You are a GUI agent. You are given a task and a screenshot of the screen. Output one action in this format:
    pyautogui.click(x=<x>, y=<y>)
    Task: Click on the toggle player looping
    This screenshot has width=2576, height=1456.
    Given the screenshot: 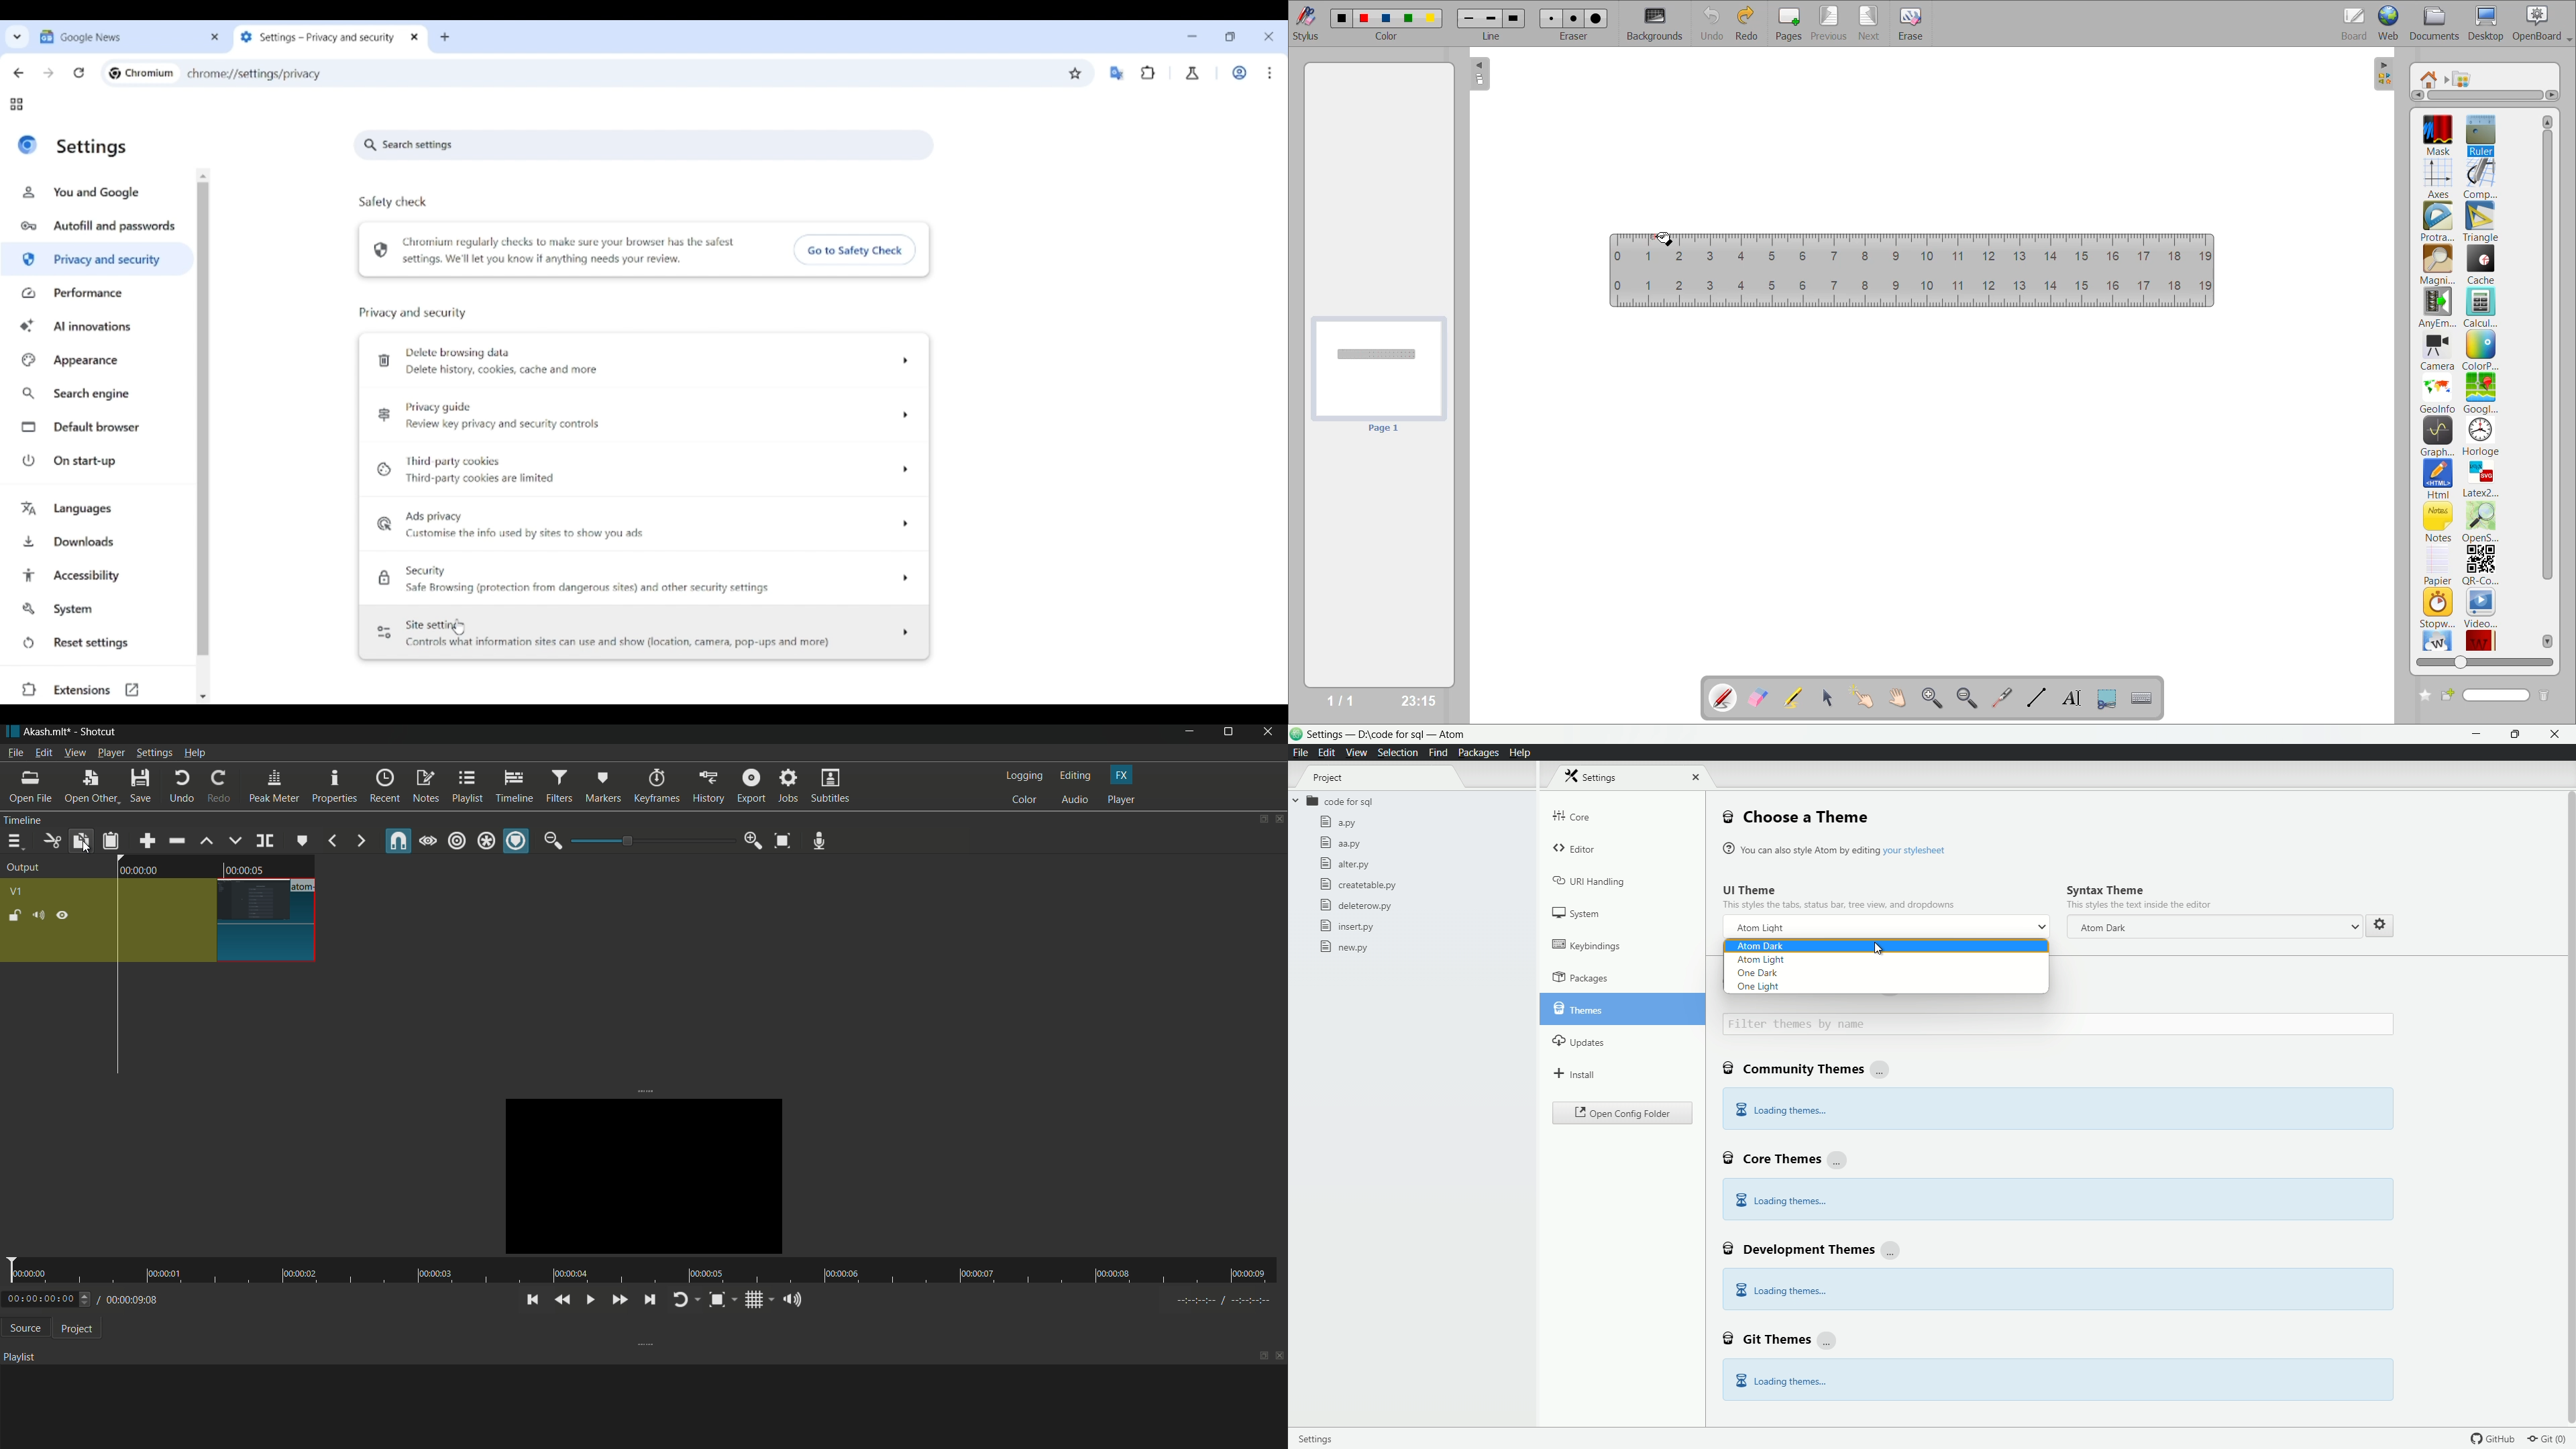 What is the action you would take?
    pyautogui.click(x=684, y=1301)
    